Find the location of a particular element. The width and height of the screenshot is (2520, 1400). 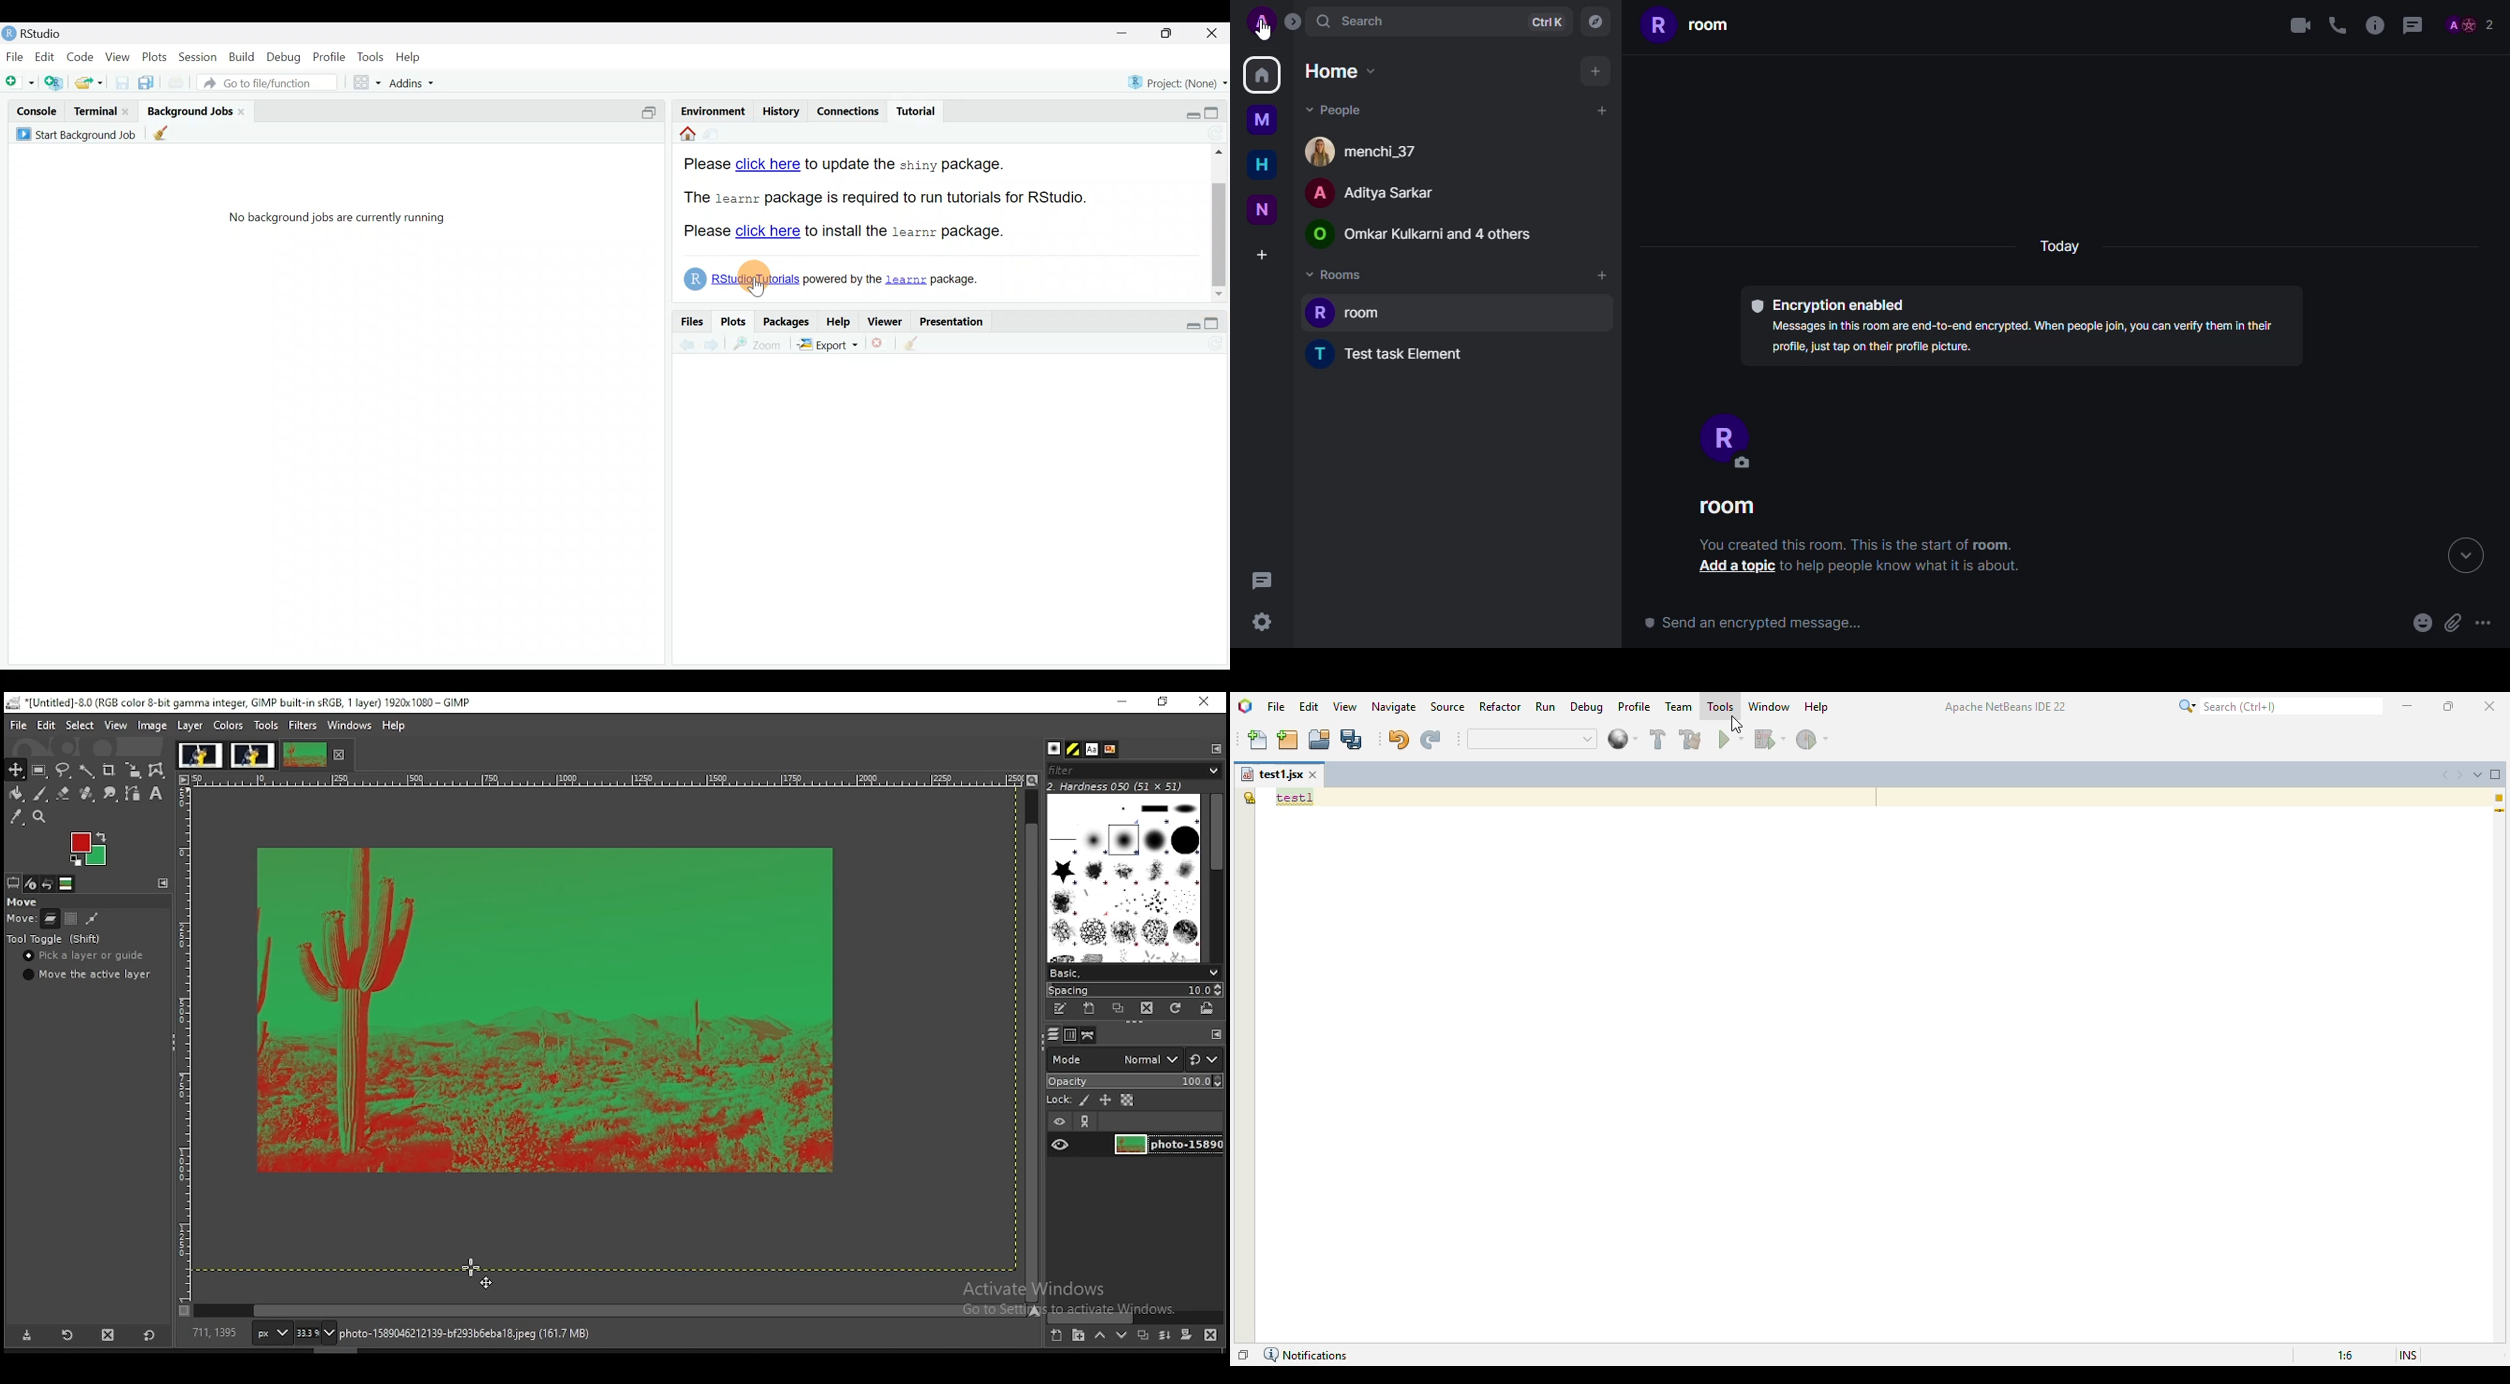

Presentation is located at coordinates (958, 321).